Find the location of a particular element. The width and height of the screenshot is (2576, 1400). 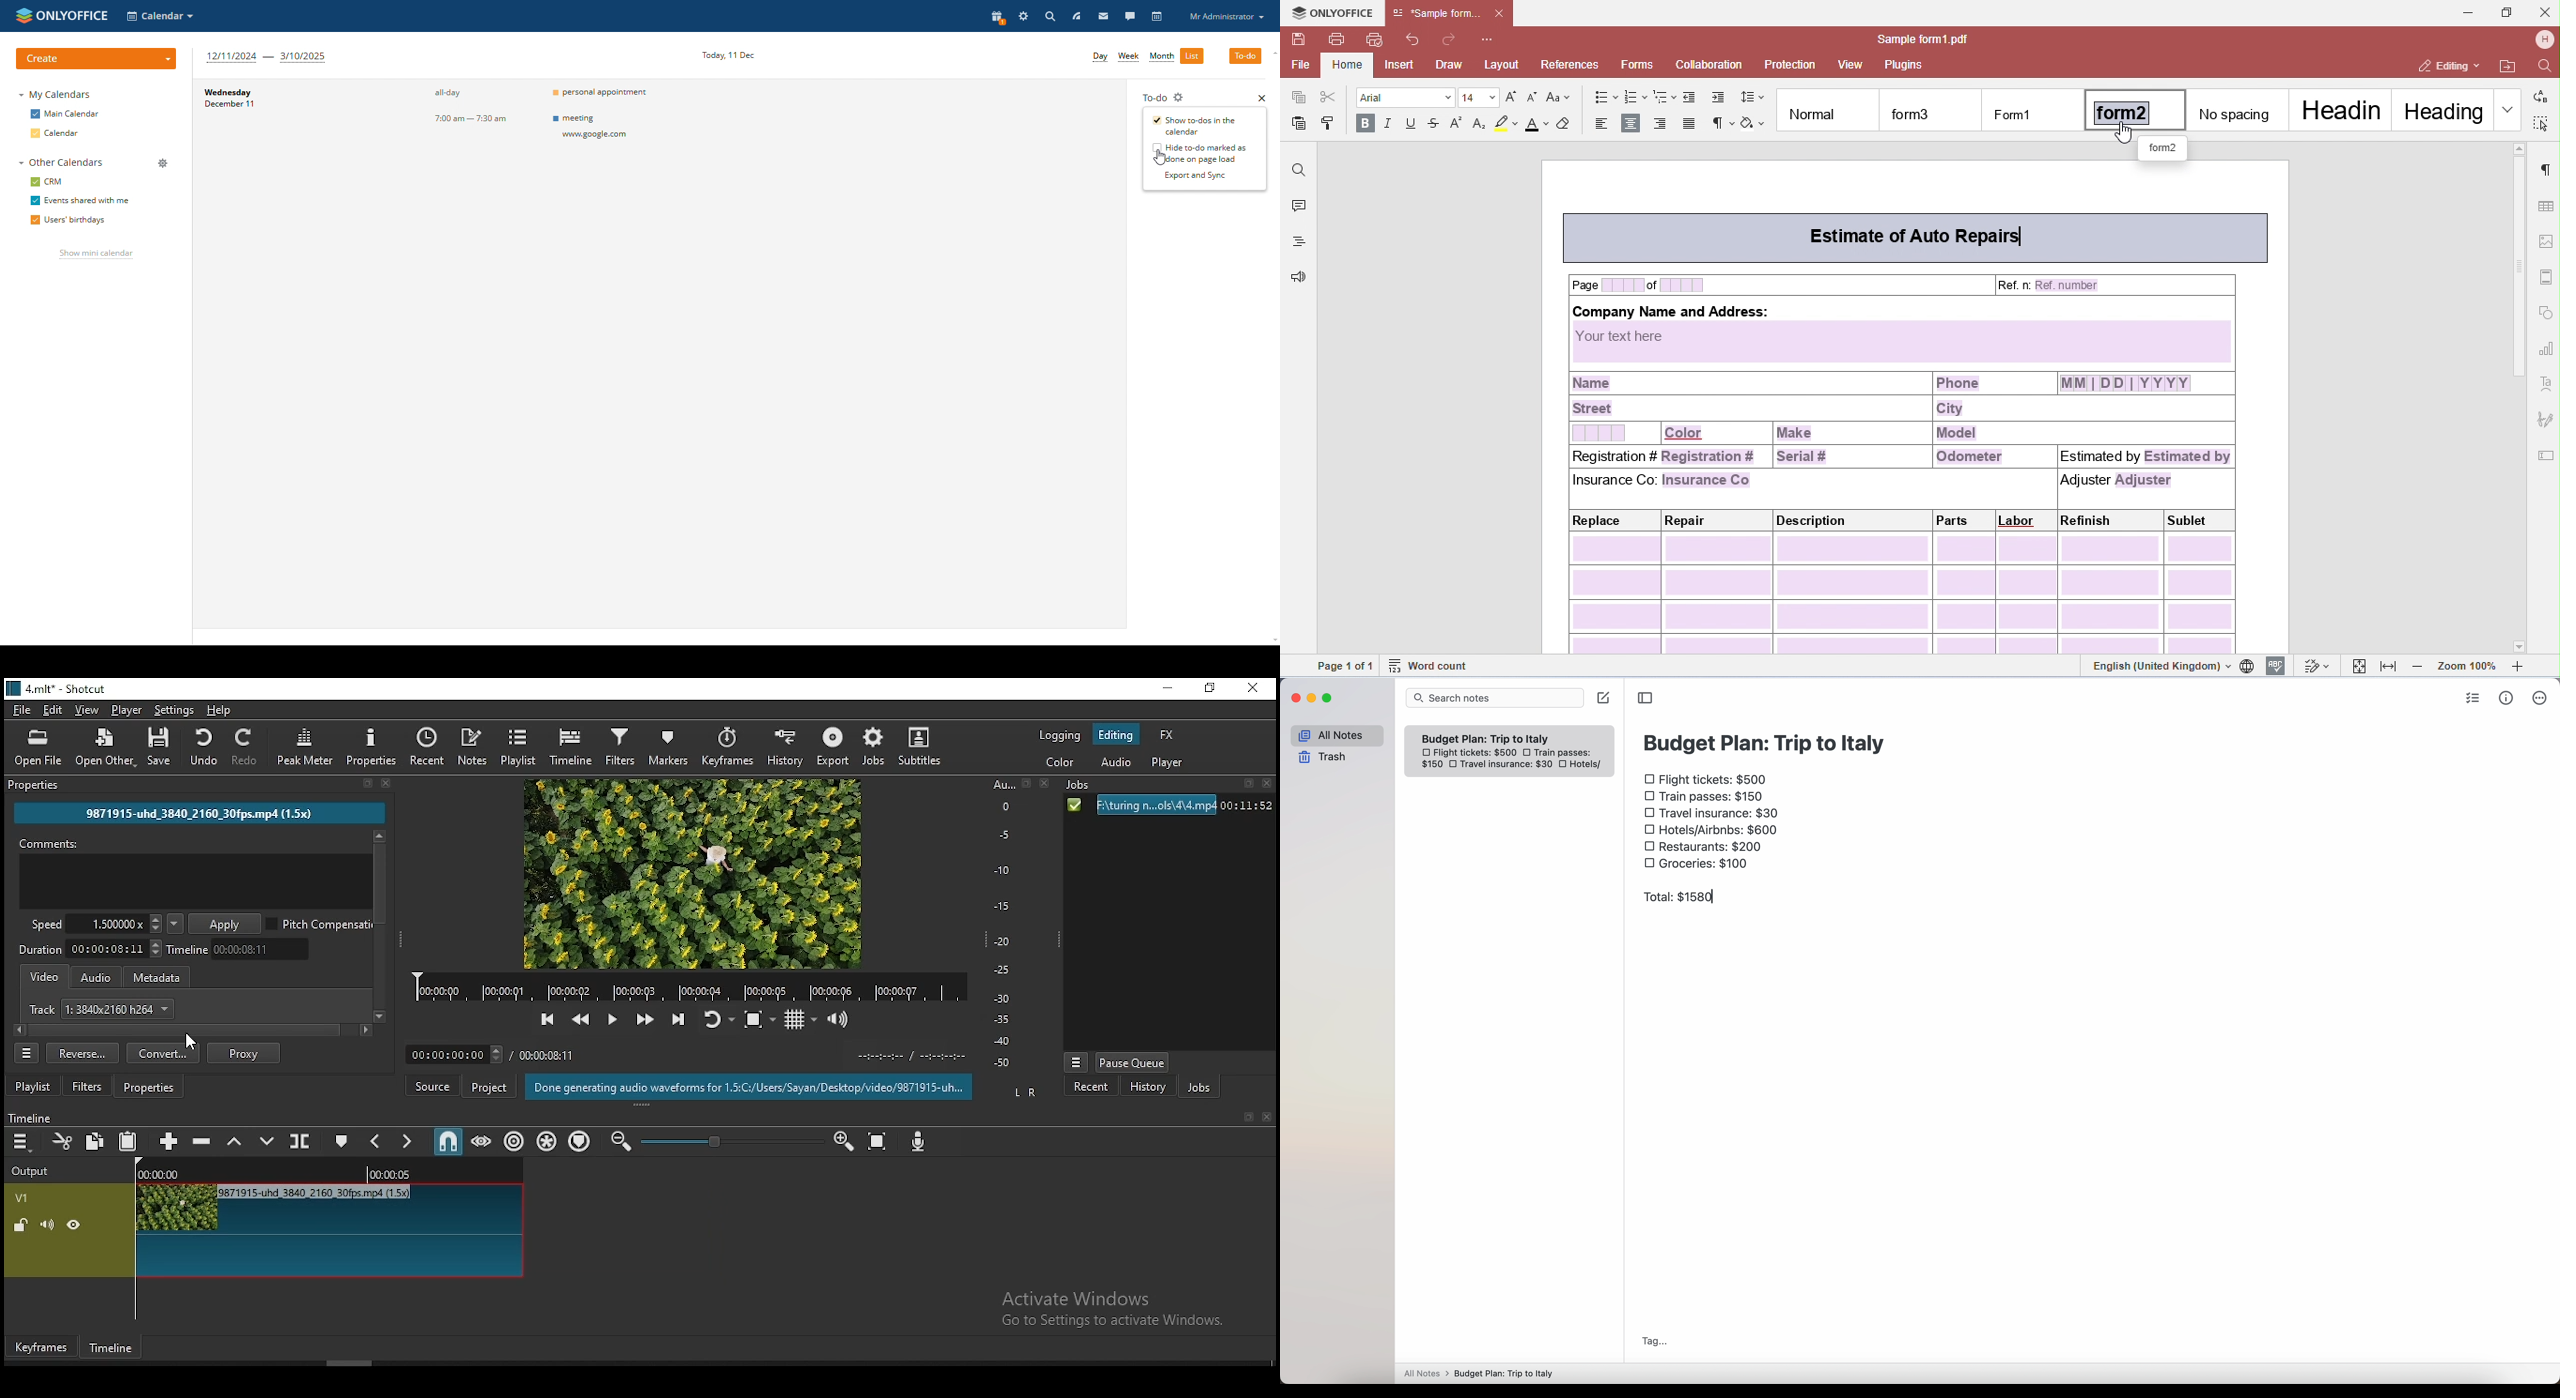

bookmark is located at coordinates (1027, 785).